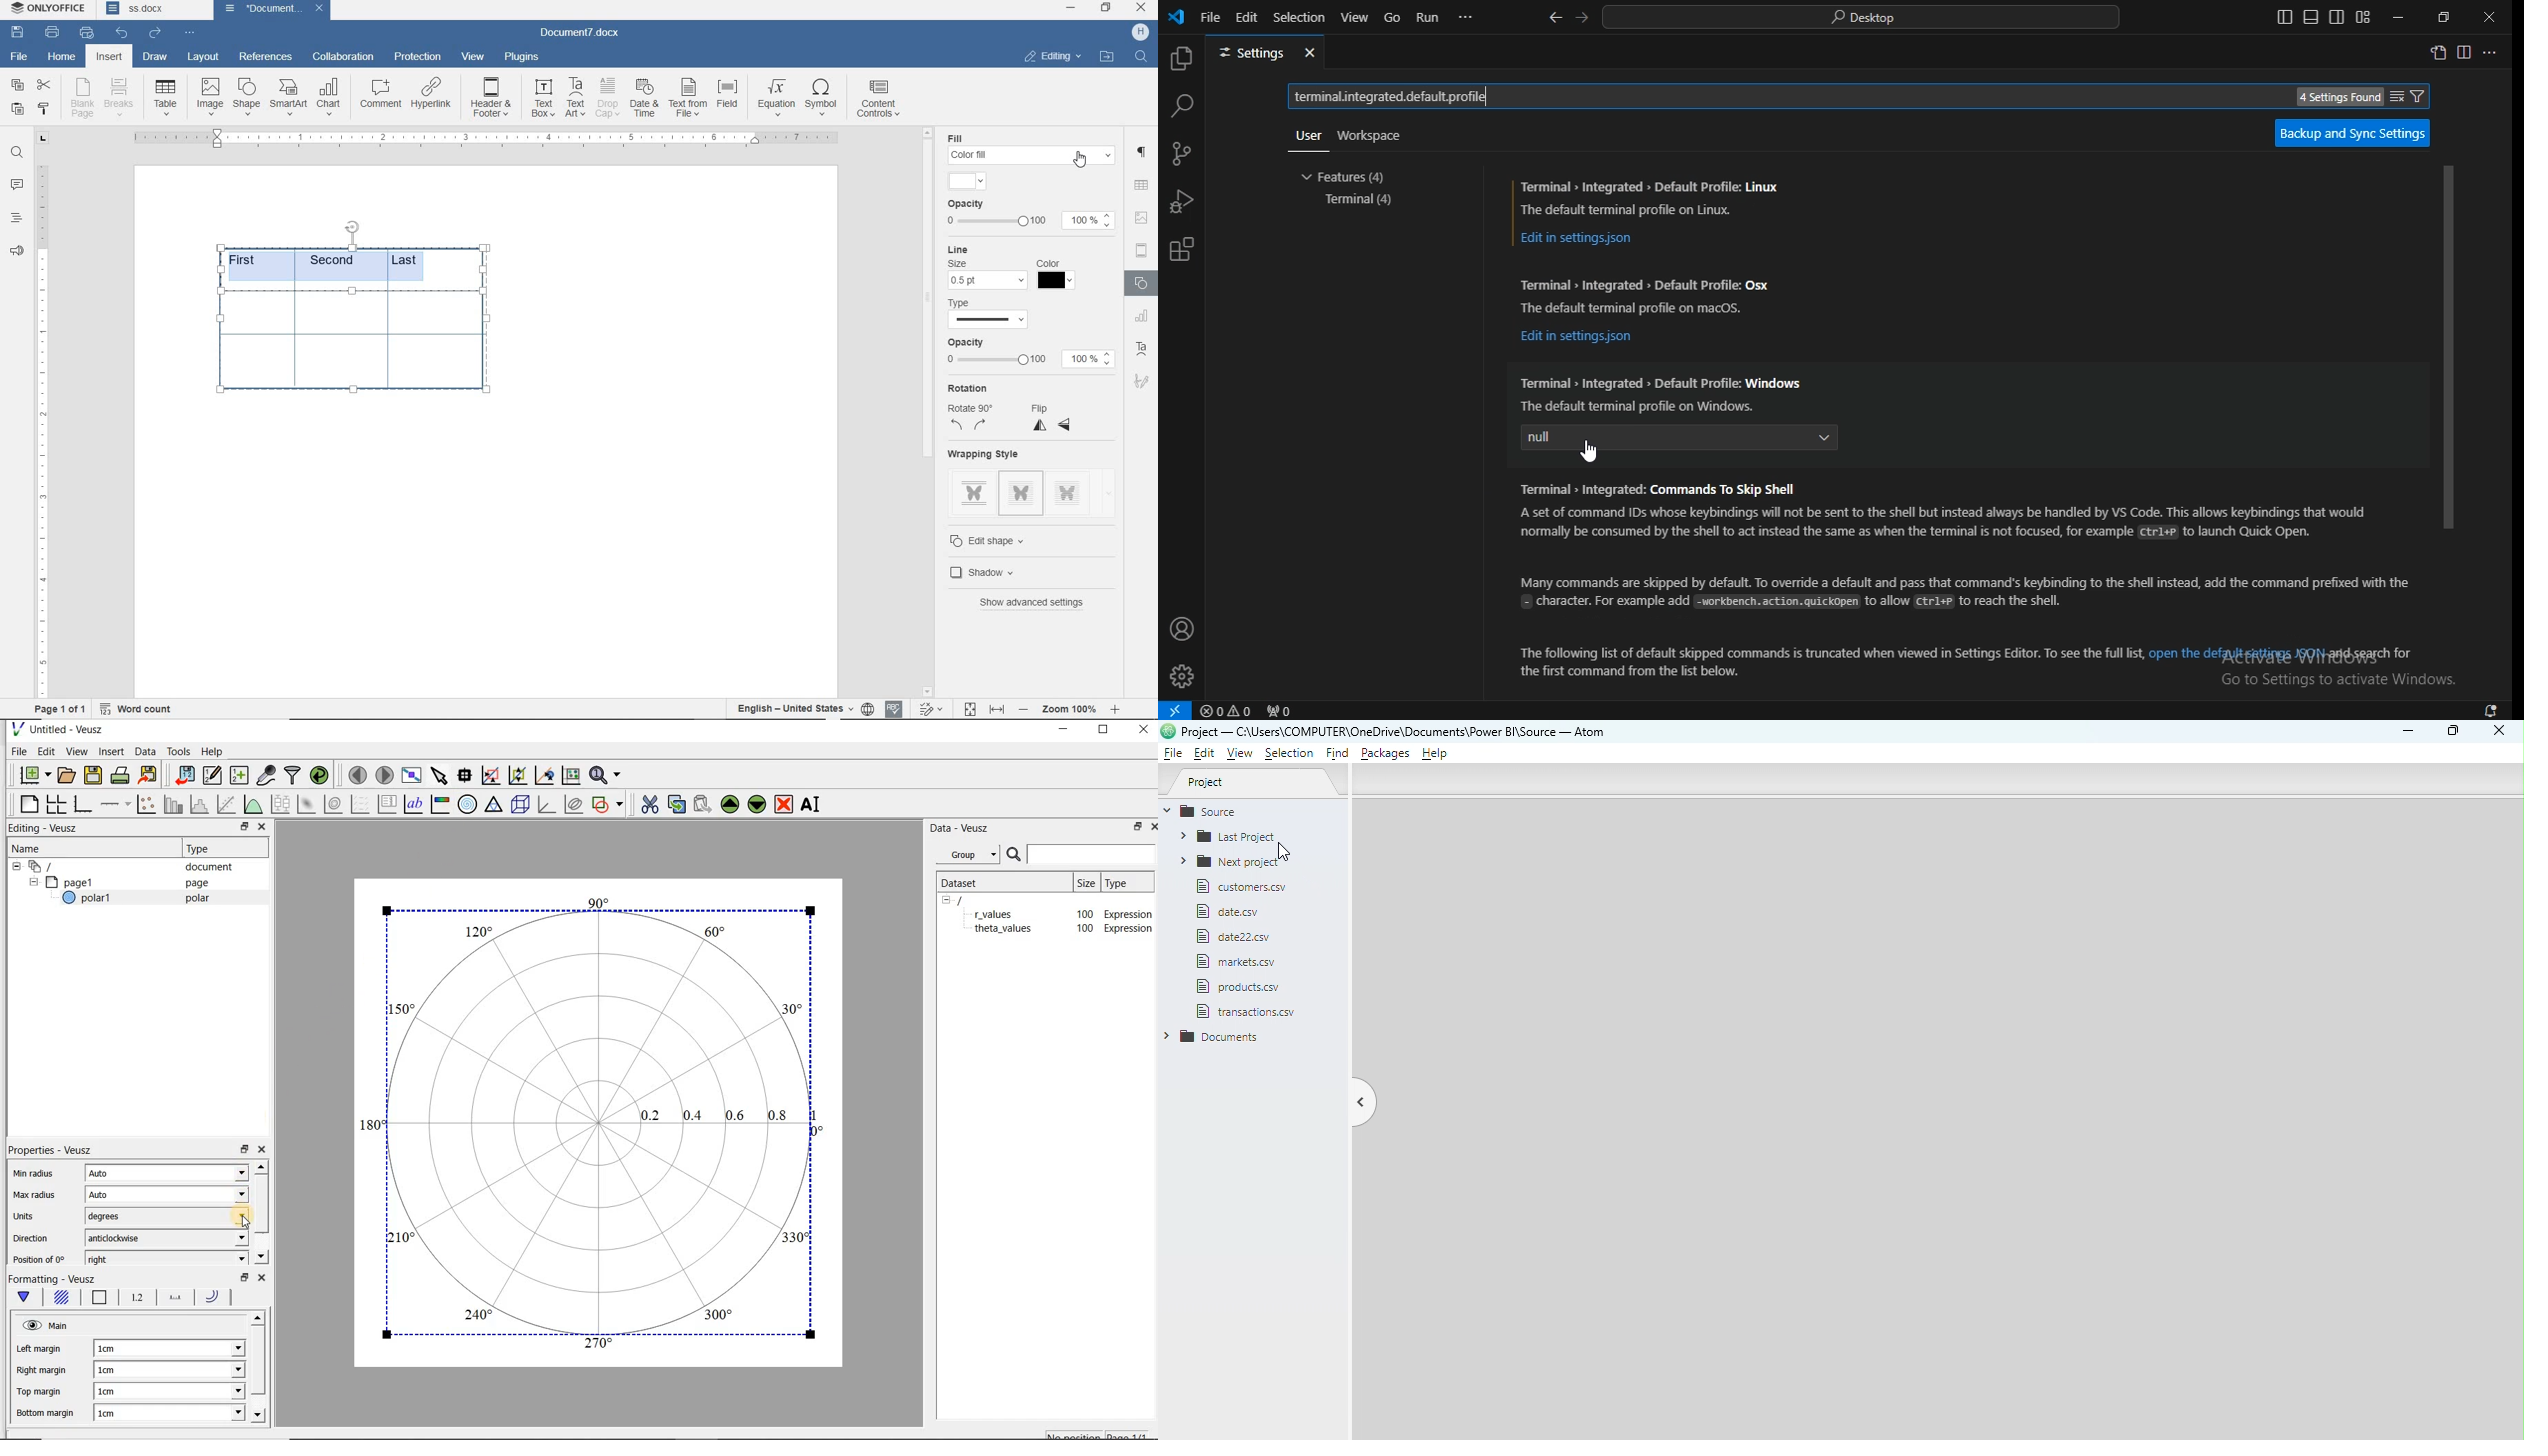 The image size is (2548, 1456). Describe the element at coordinates (1205, 754) in the screenshot. I see `Edit` at that location.